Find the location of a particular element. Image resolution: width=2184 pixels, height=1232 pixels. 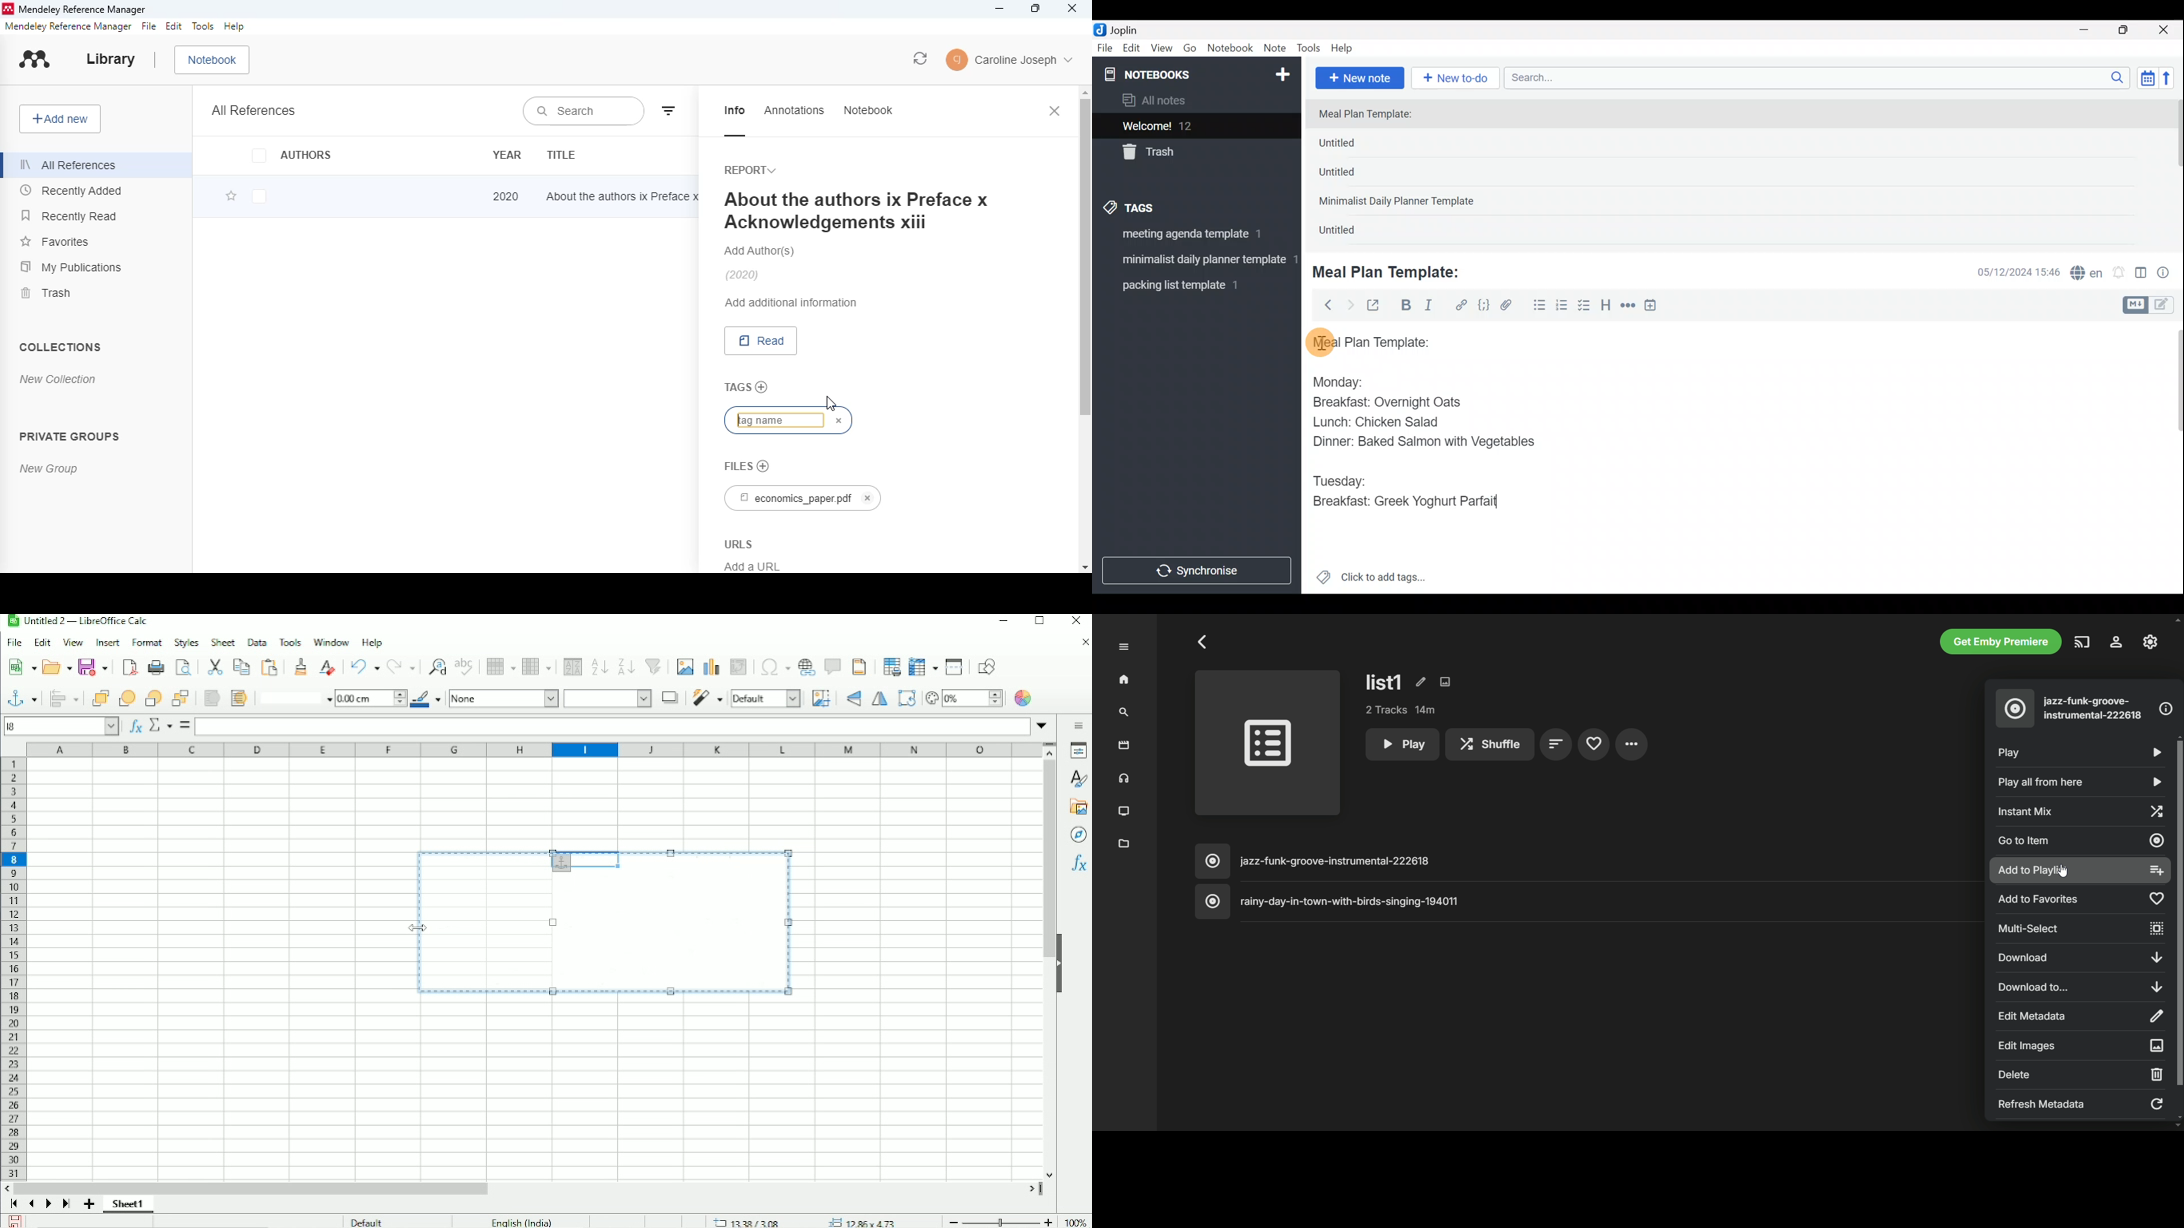

year is located at coordinates (508, 155).